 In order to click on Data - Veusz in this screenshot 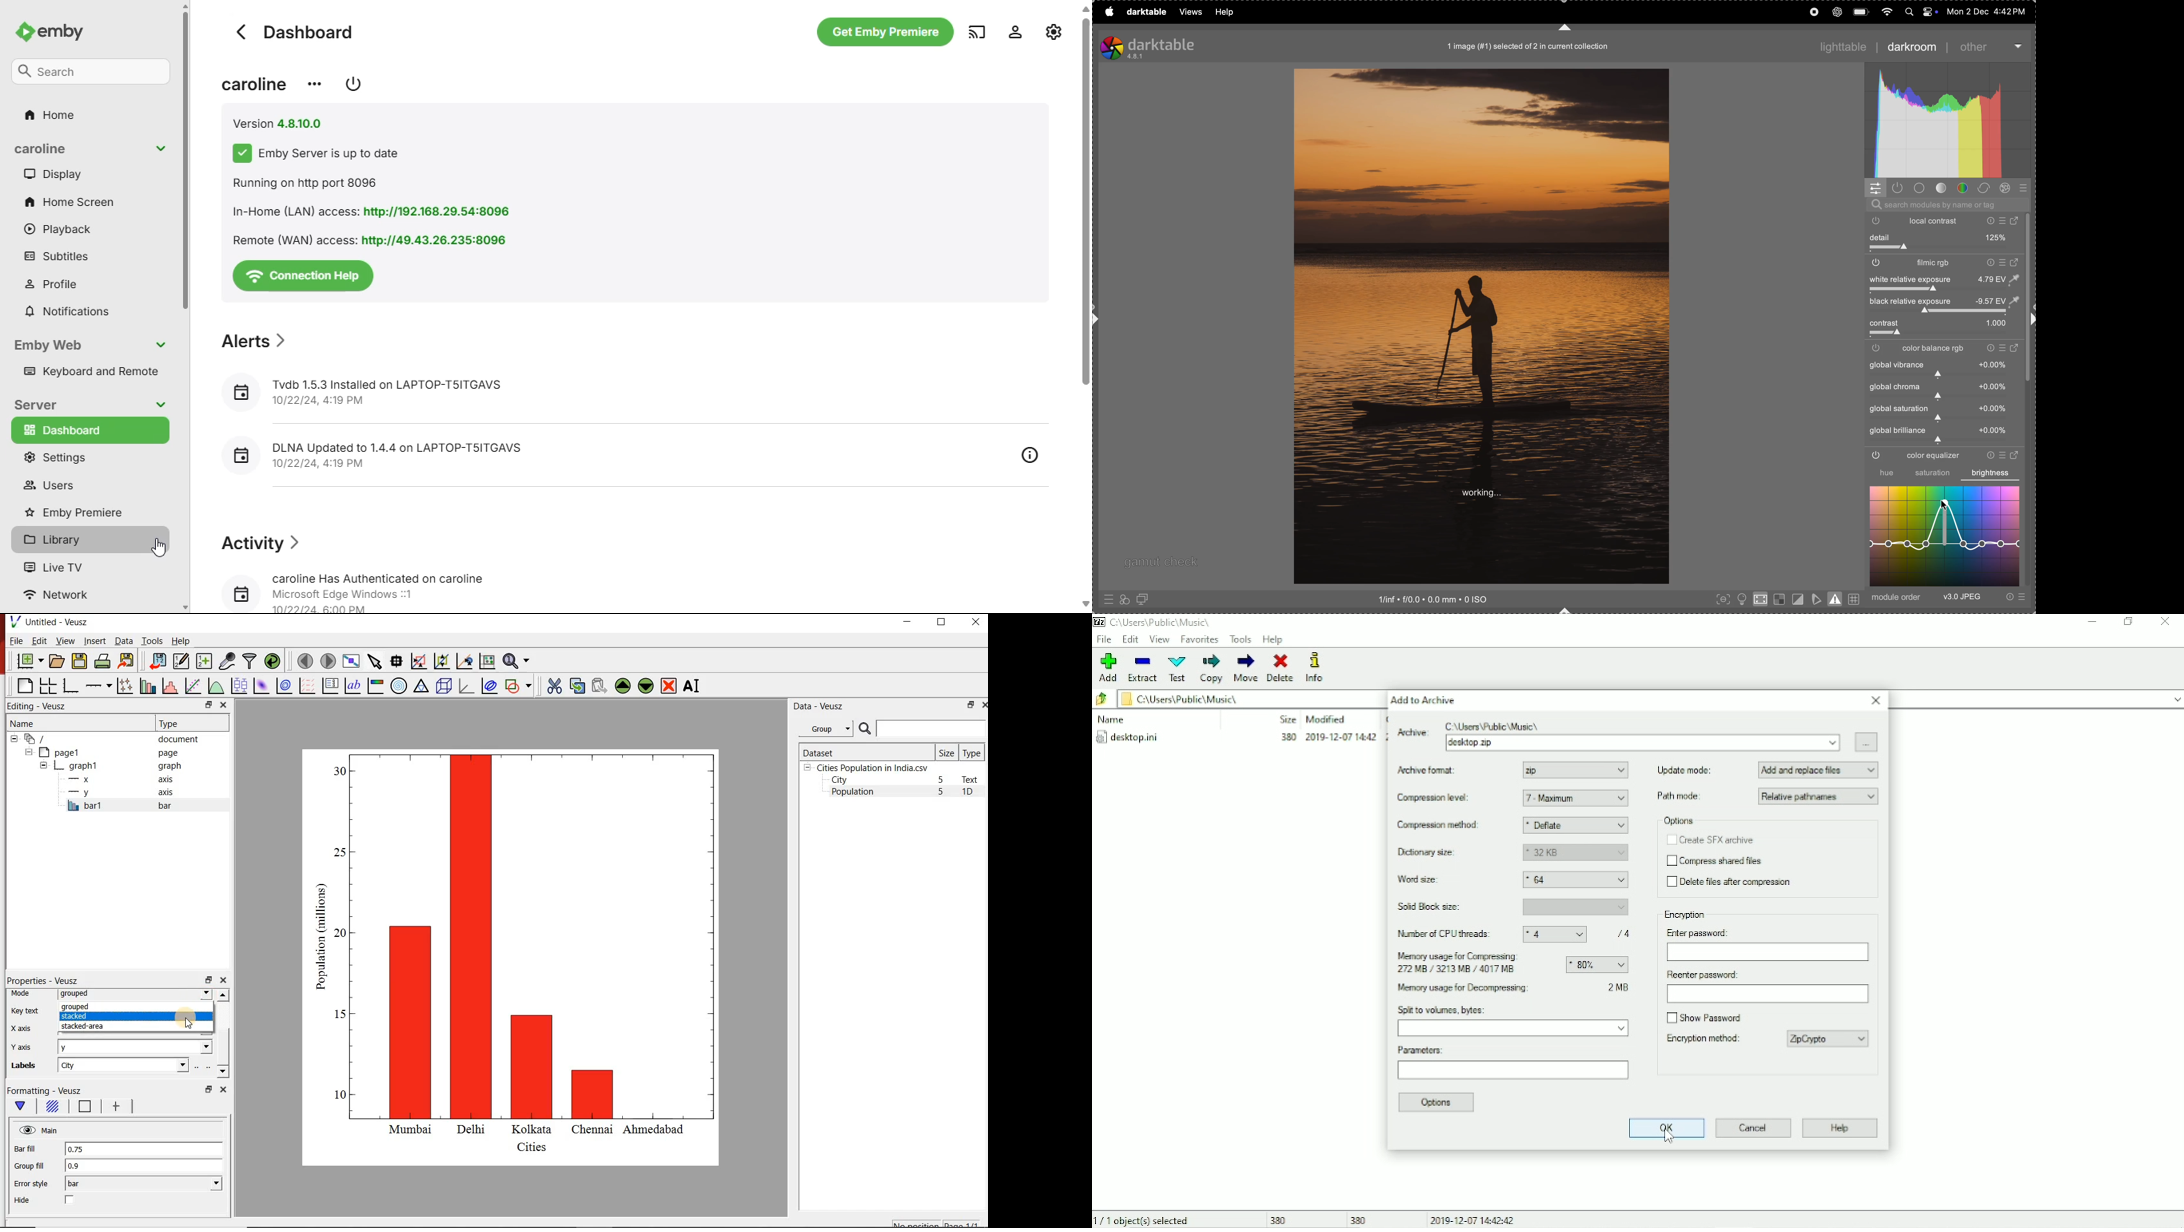, I will do `click(816, 706)`.